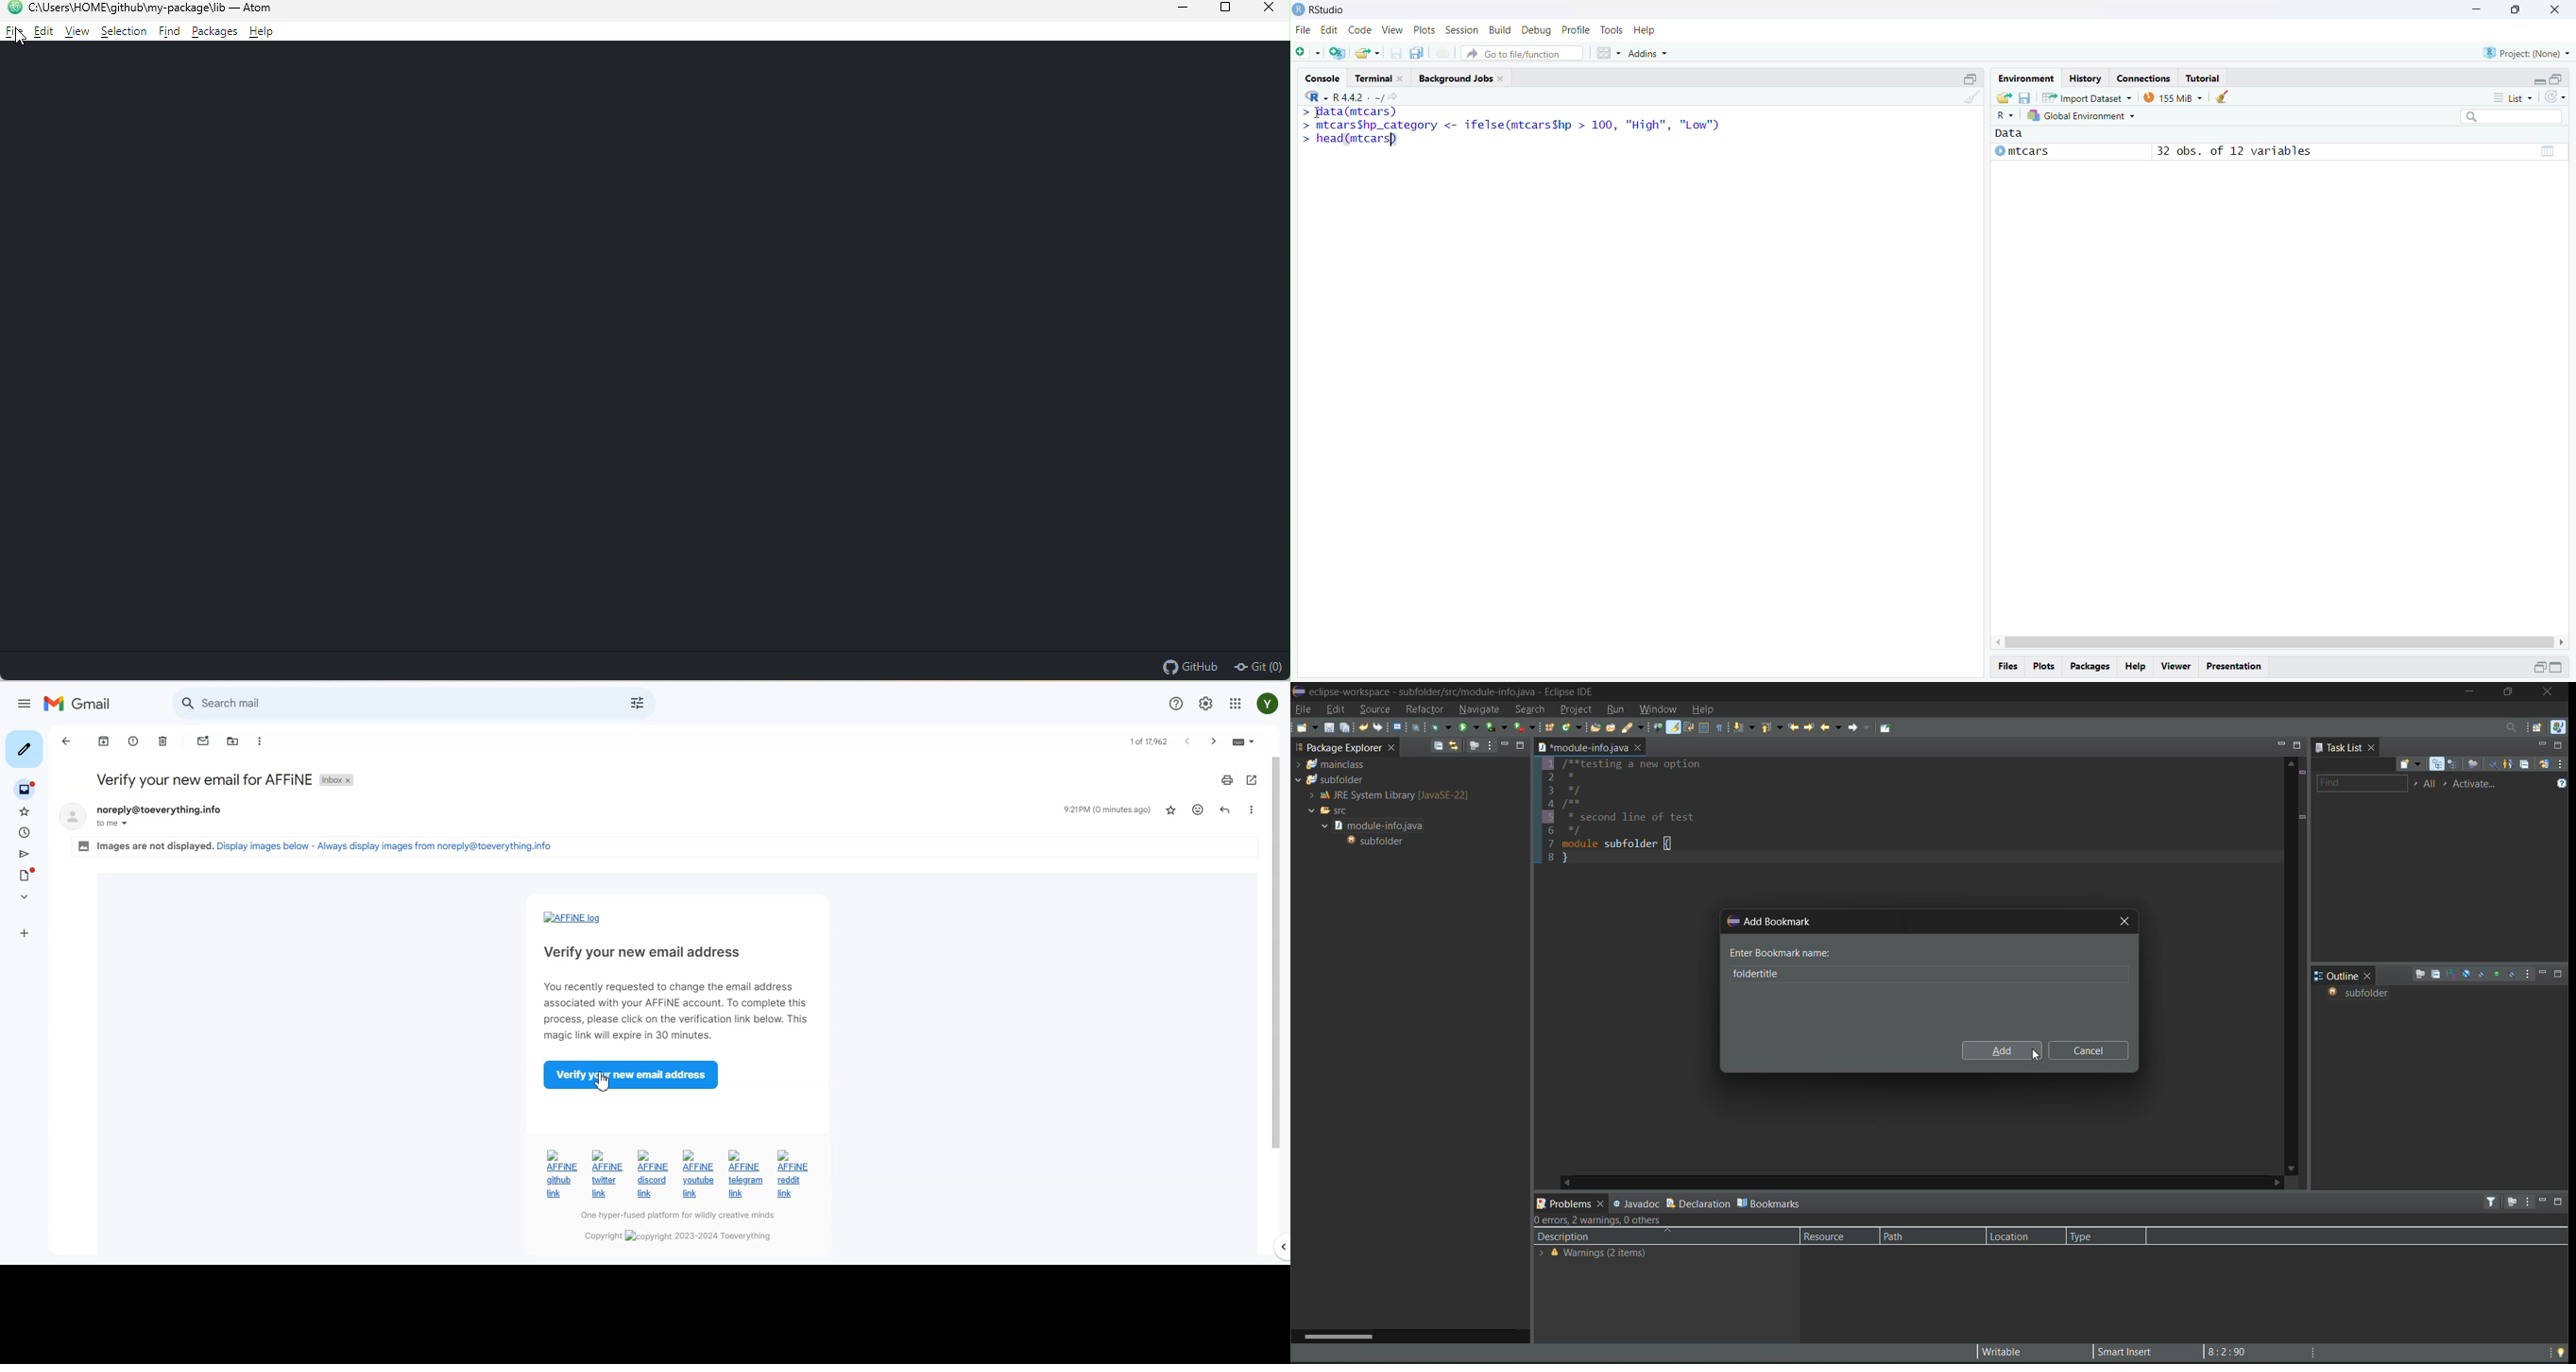 The width and height of the screenshot is (2576, 1372). Describe the element at coordinates (386, 847) in the screenshot. I see `Display image ` at that location.